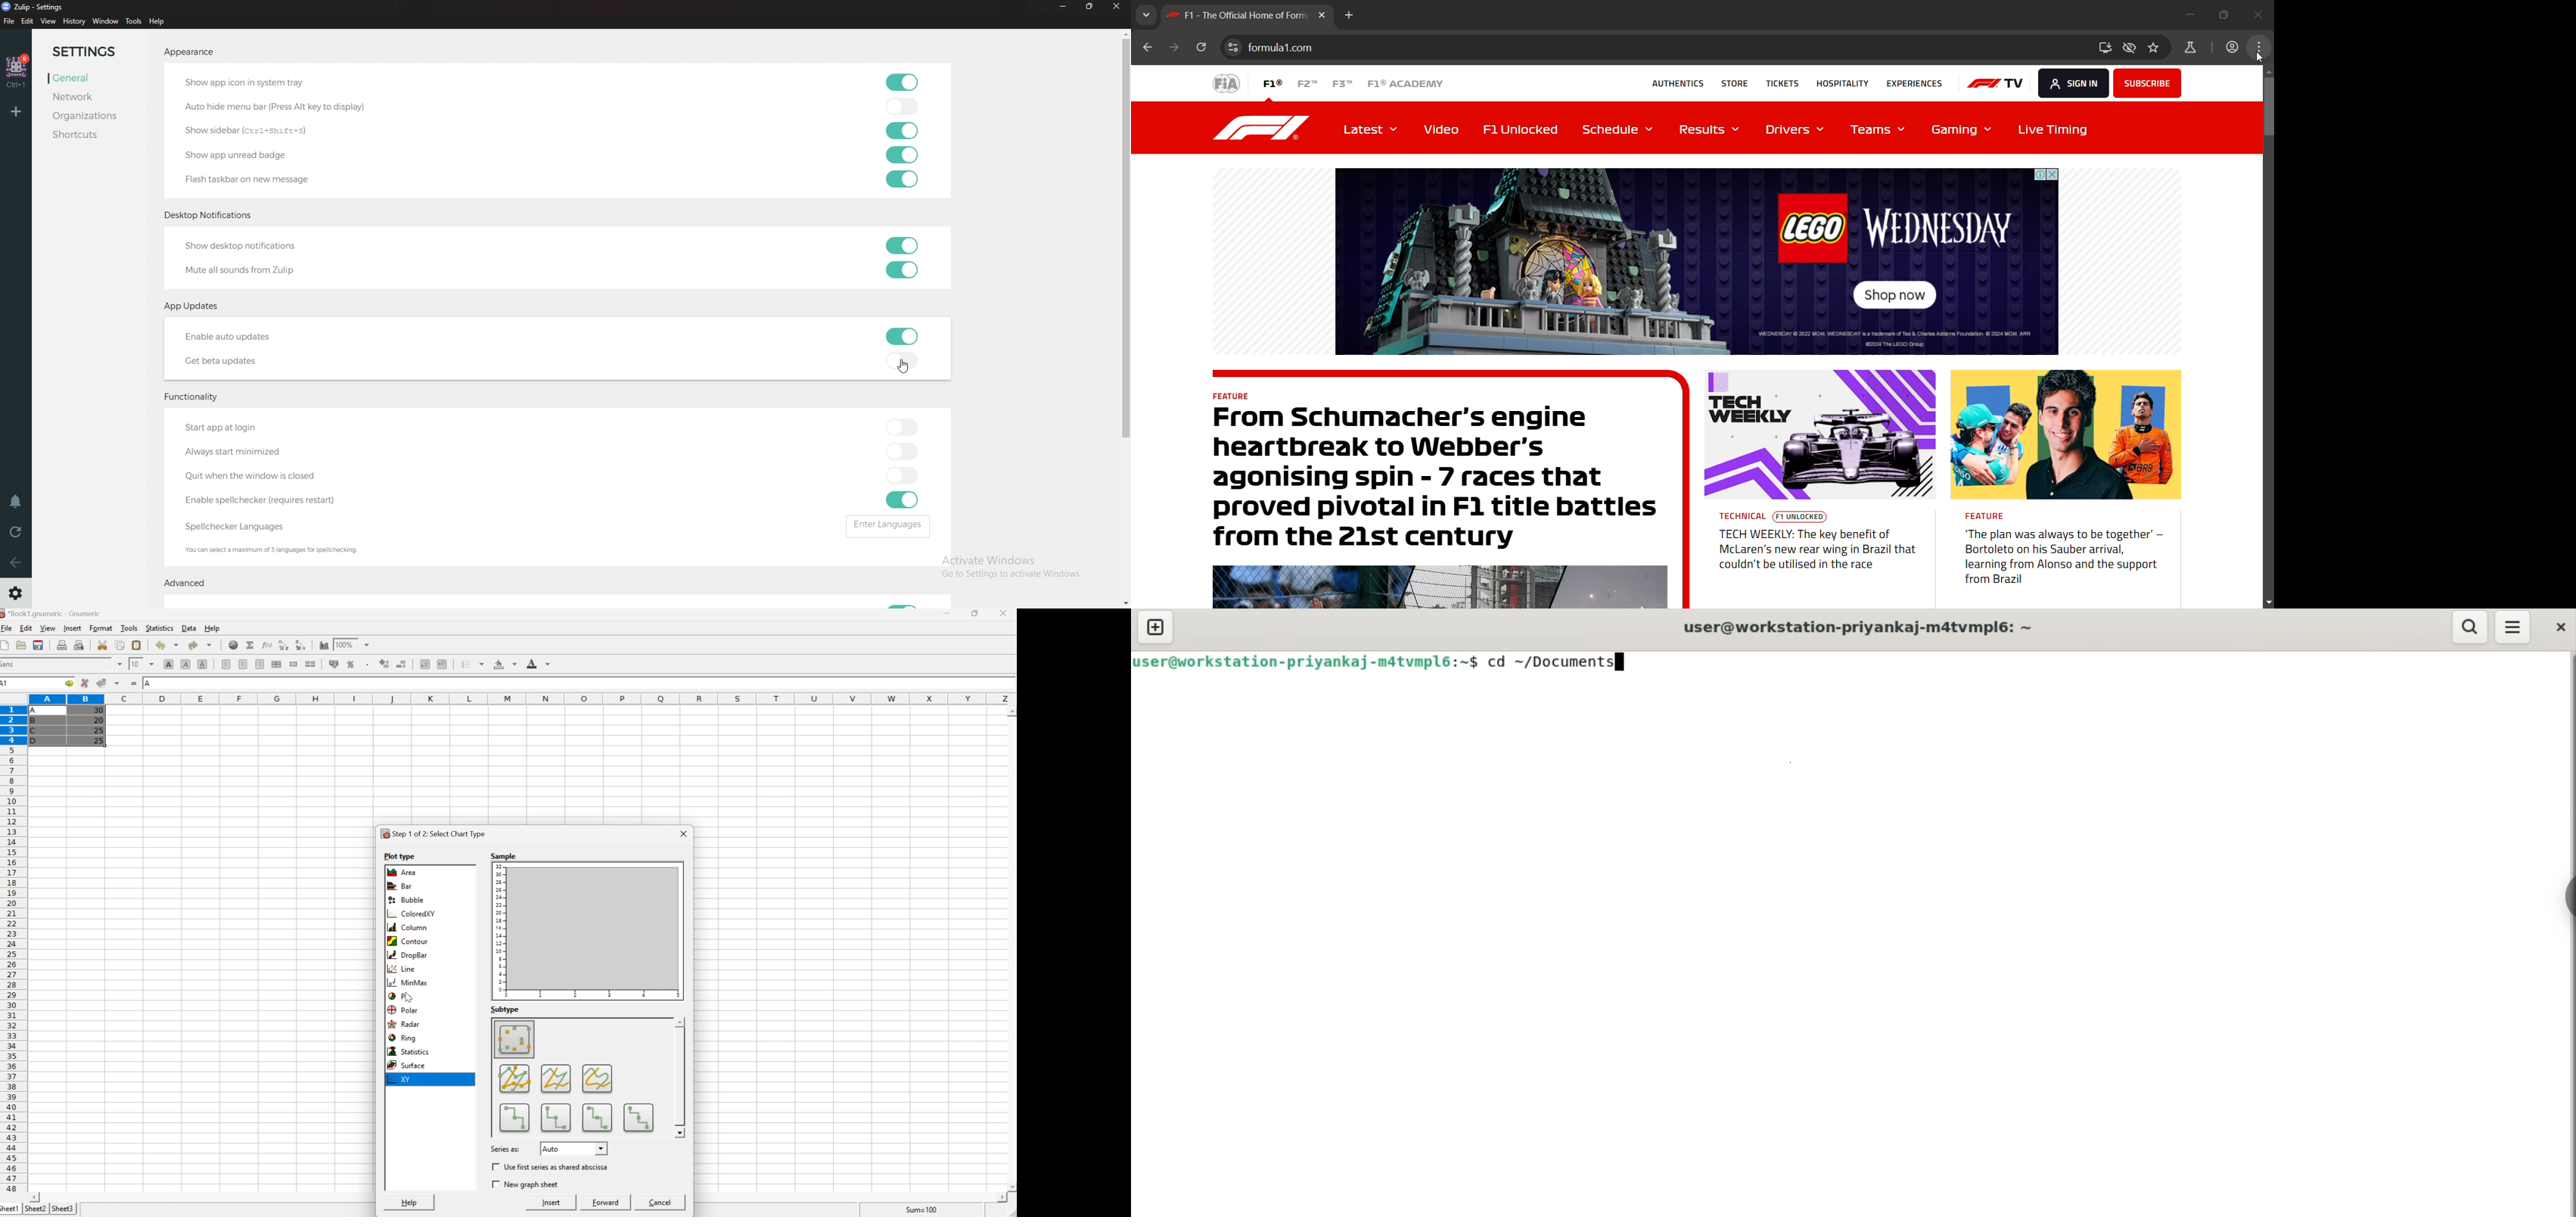  What do you see at coordinates (901, 601) in the screenshot?
I see `Toggle` at bounding box center [901, 601].